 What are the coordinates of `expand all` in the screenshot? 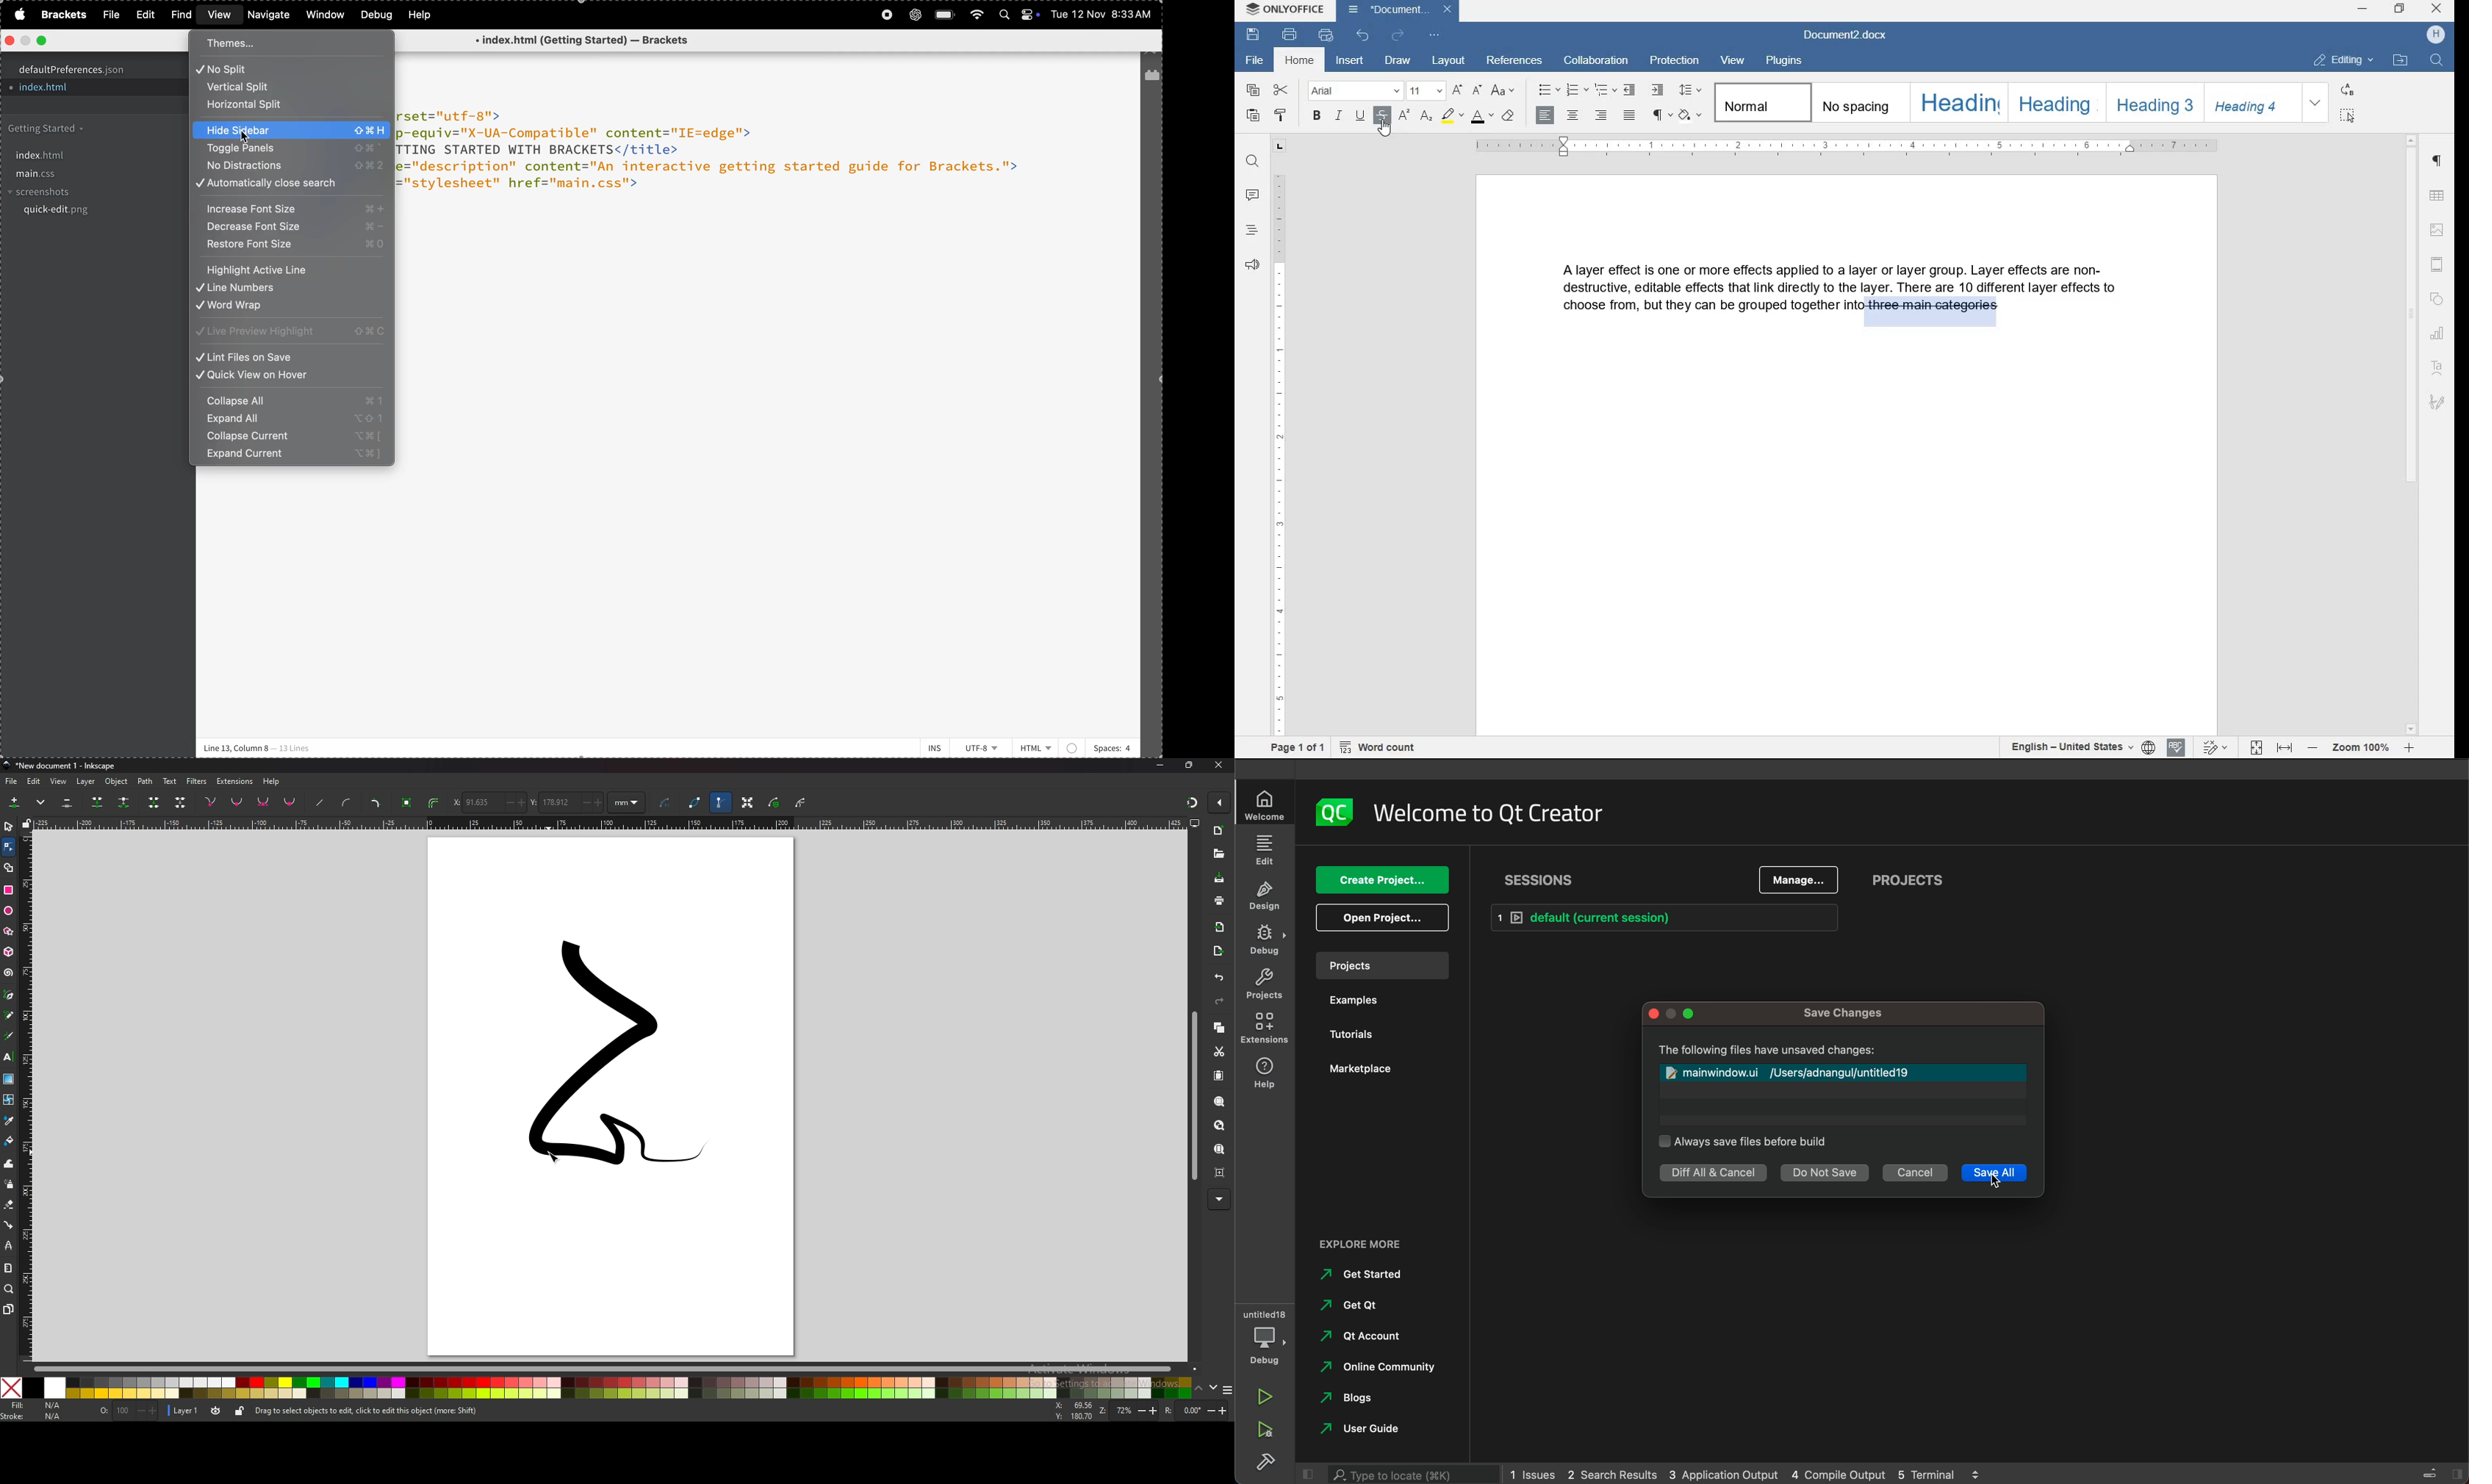 It's located at (291, 419).